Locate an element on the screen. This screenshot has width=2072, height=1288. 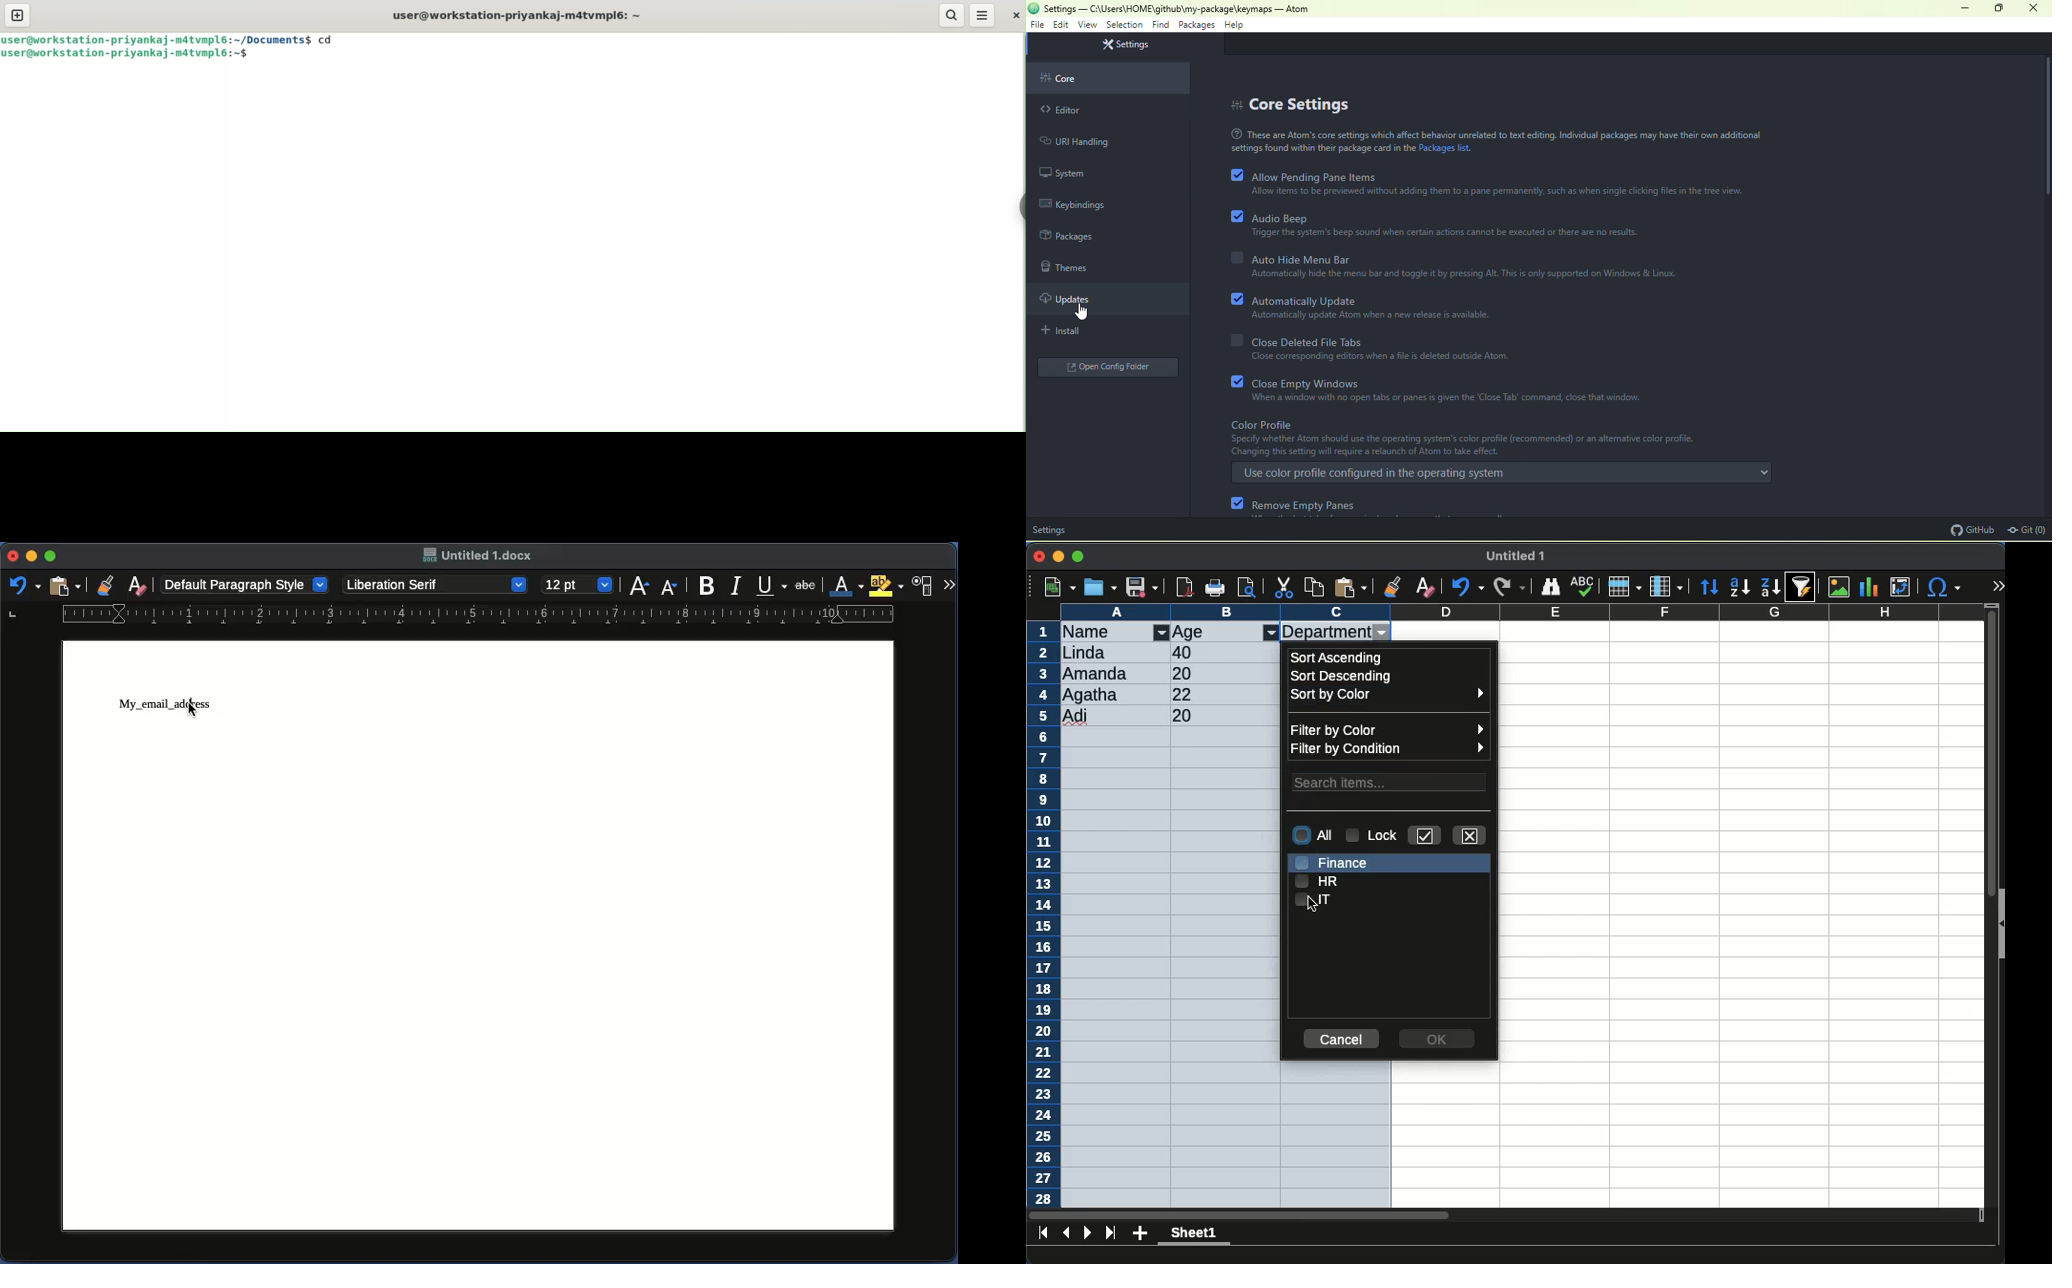
close is located at coordinates (1039, 557).